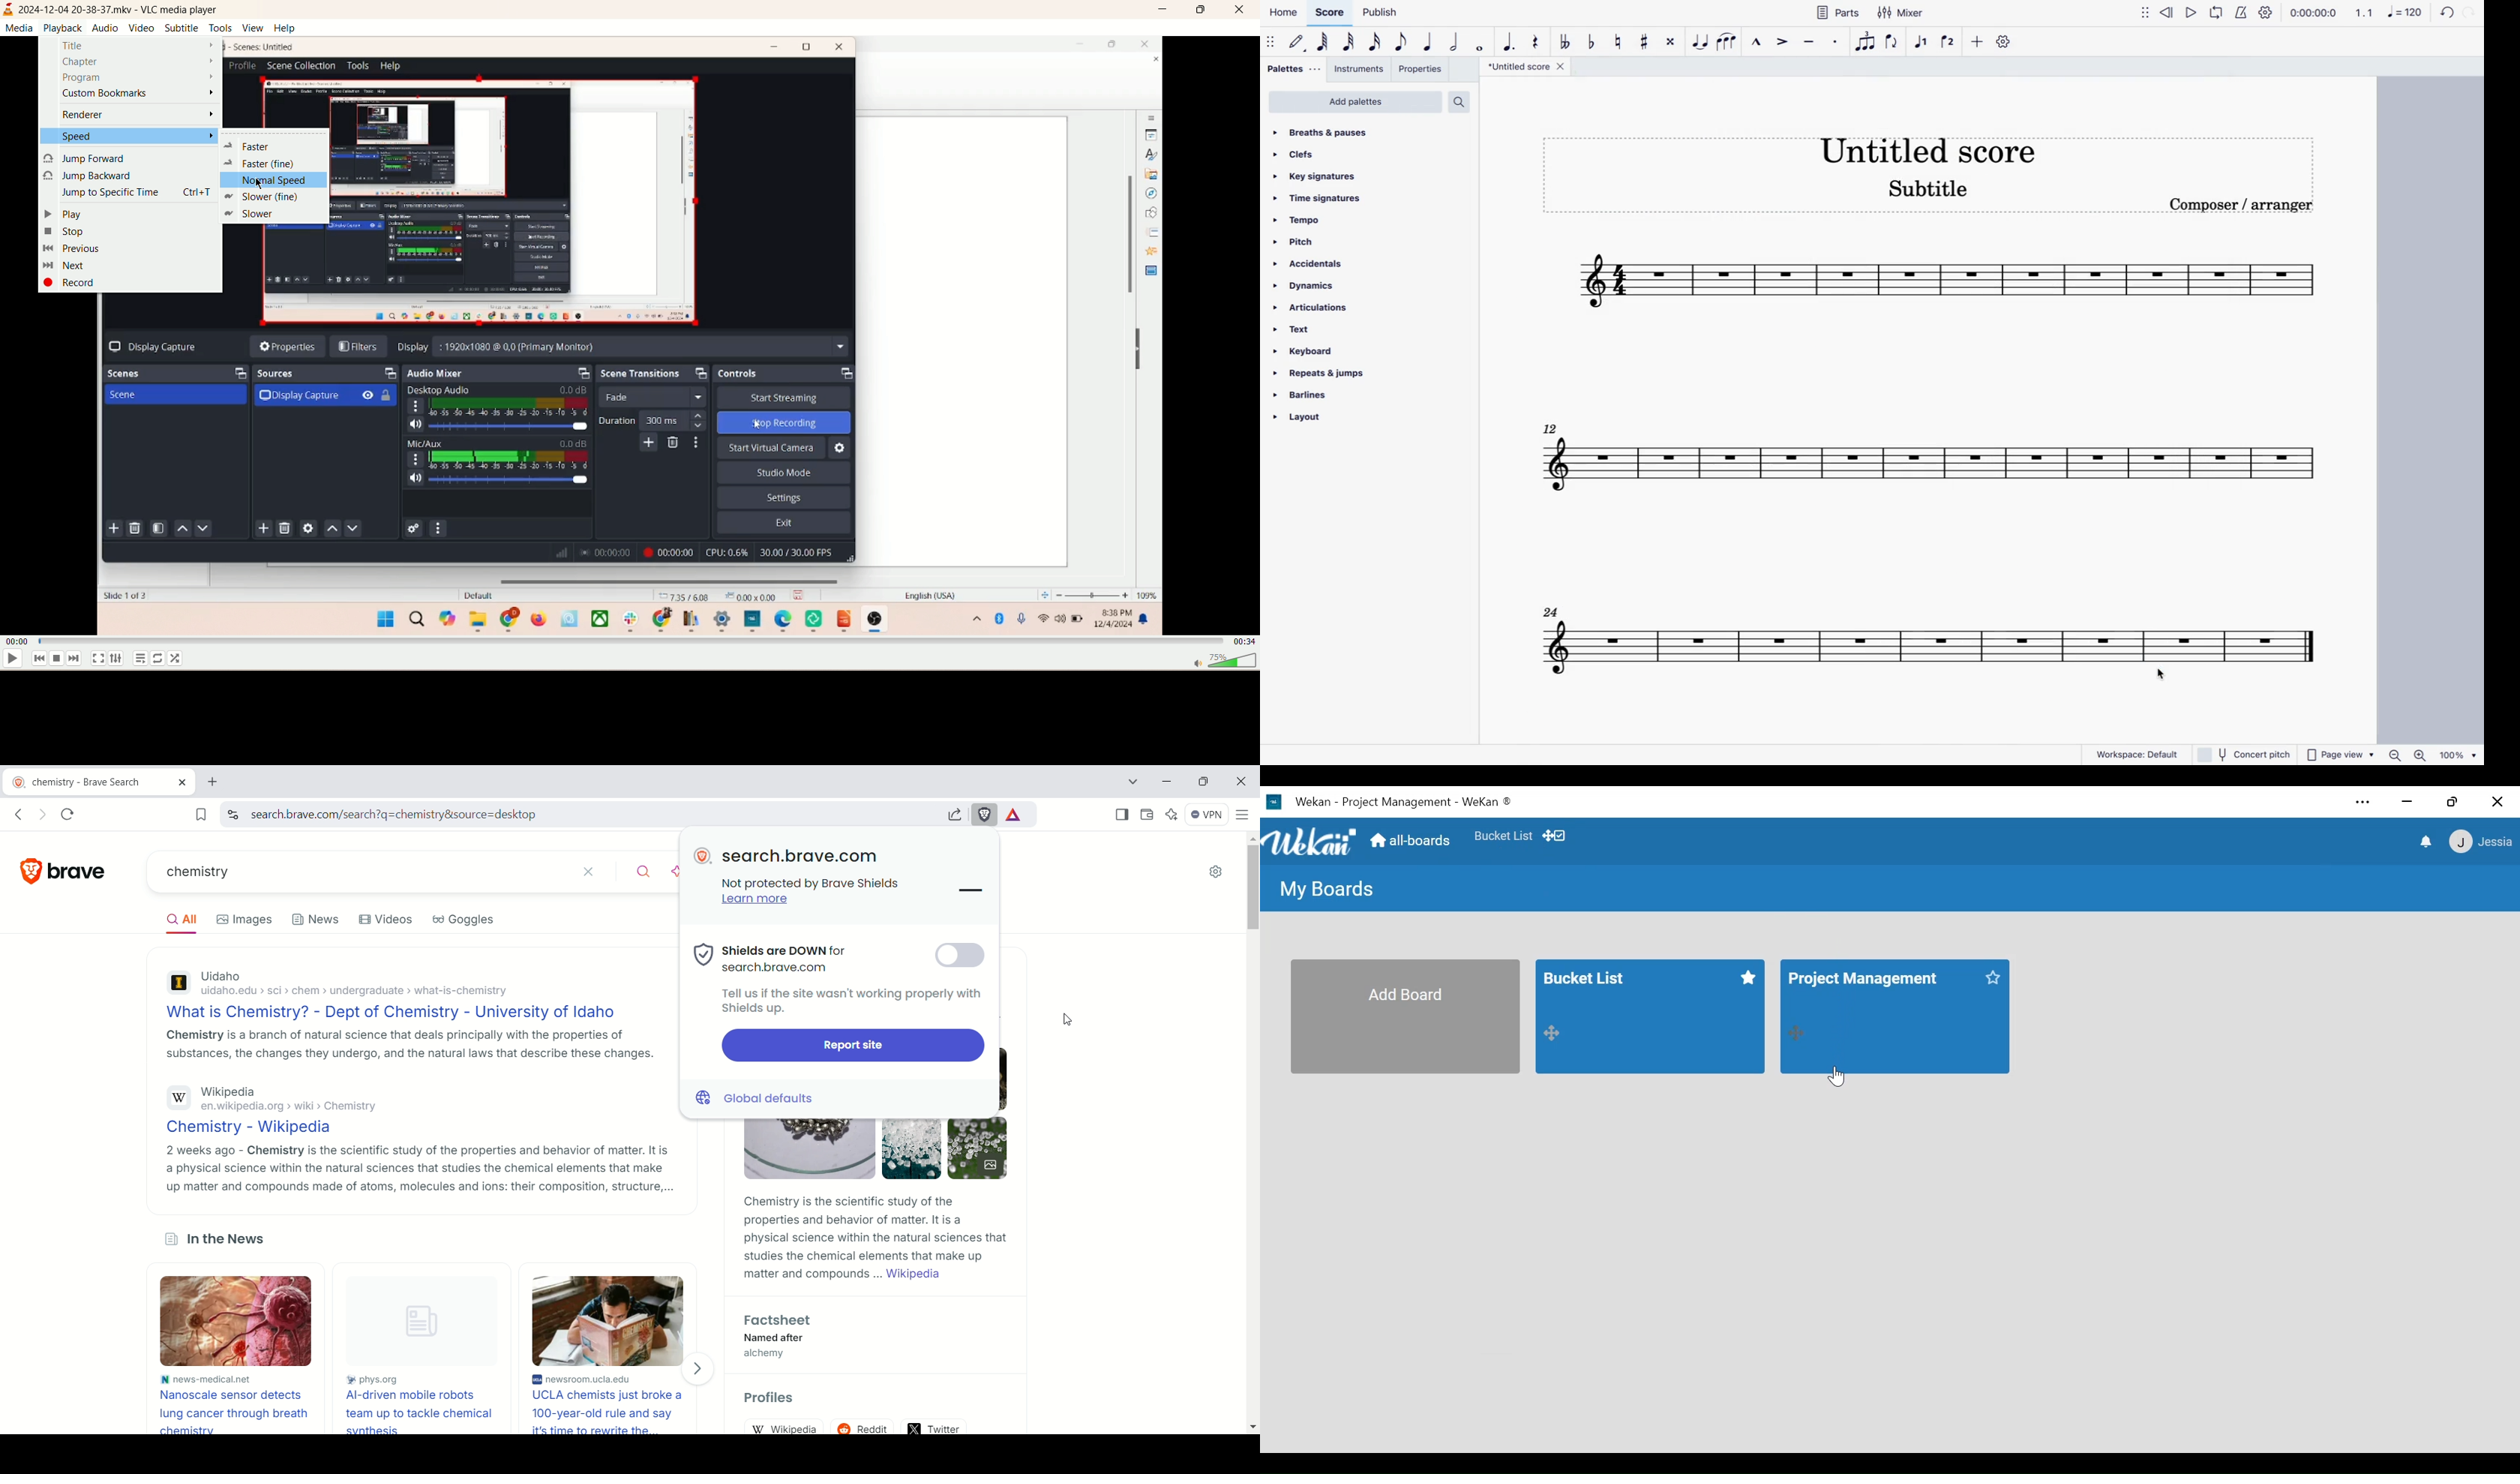 This screenshot has height=1484, width=2520. Describe the element at coordinates (262, 164) in the screenshot. I see `faster (fine)` at that location.